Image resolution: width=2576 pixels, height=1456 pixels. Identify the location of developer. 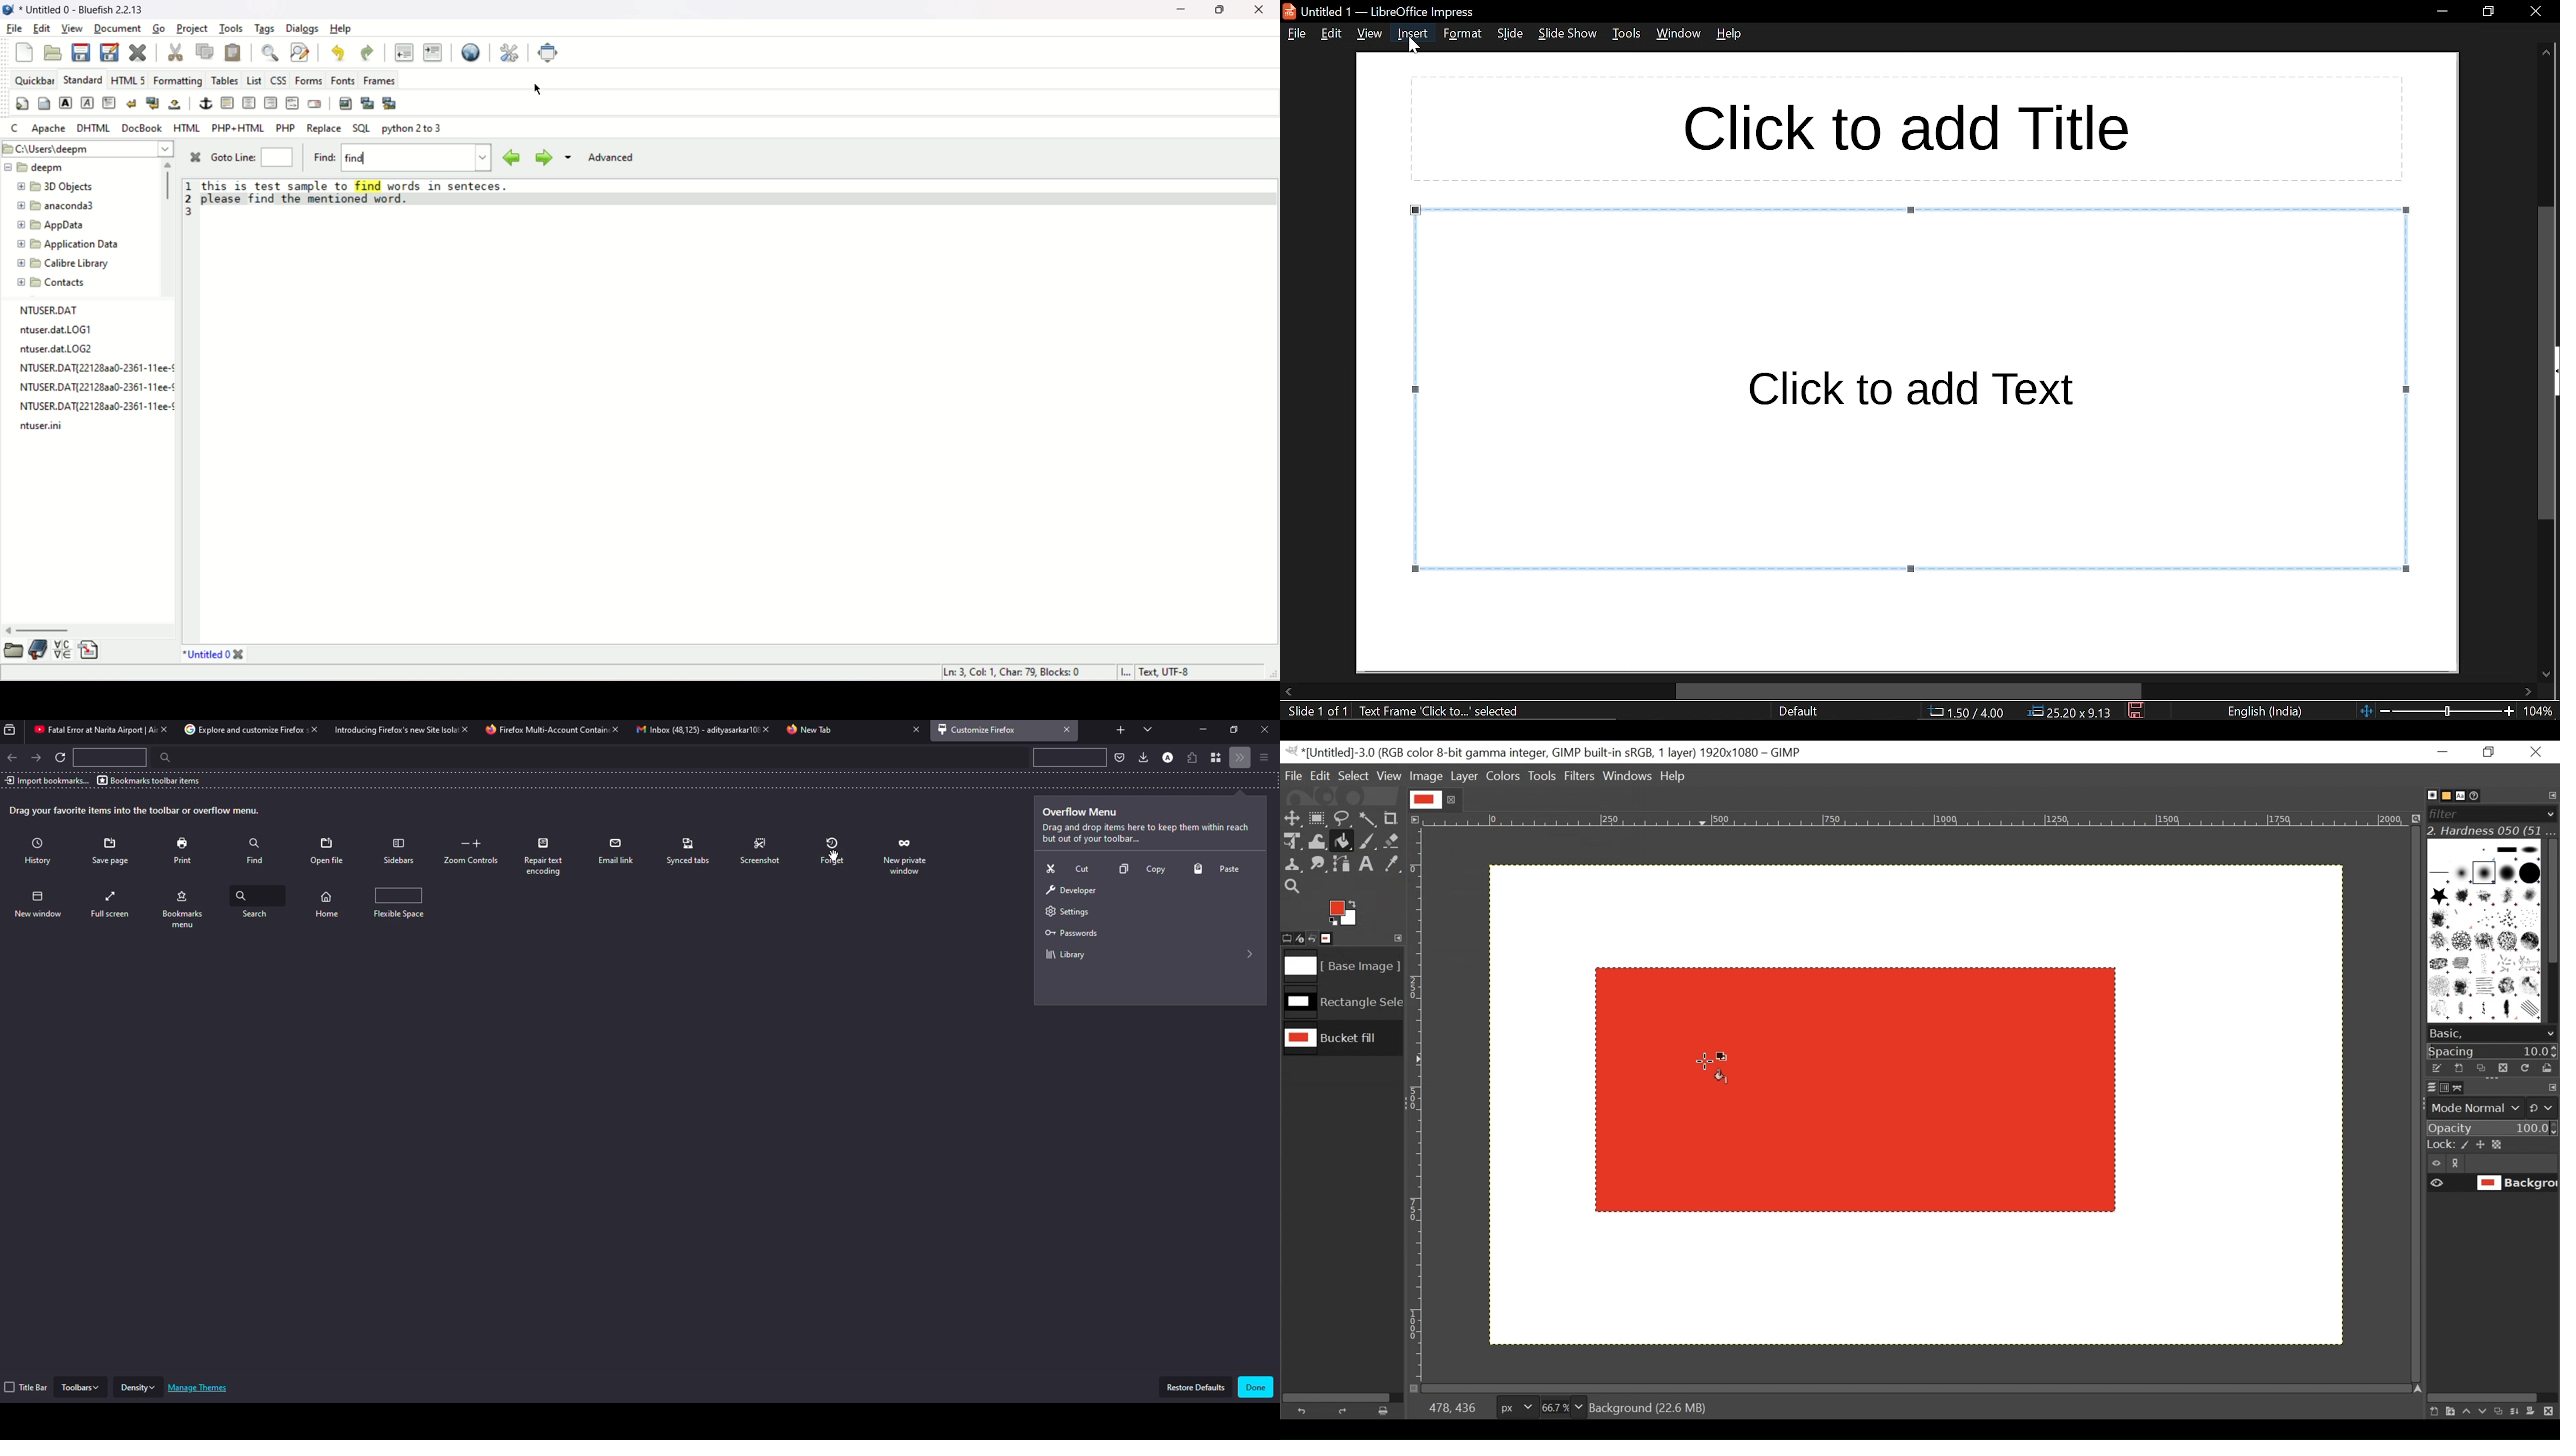
(1070, 891).